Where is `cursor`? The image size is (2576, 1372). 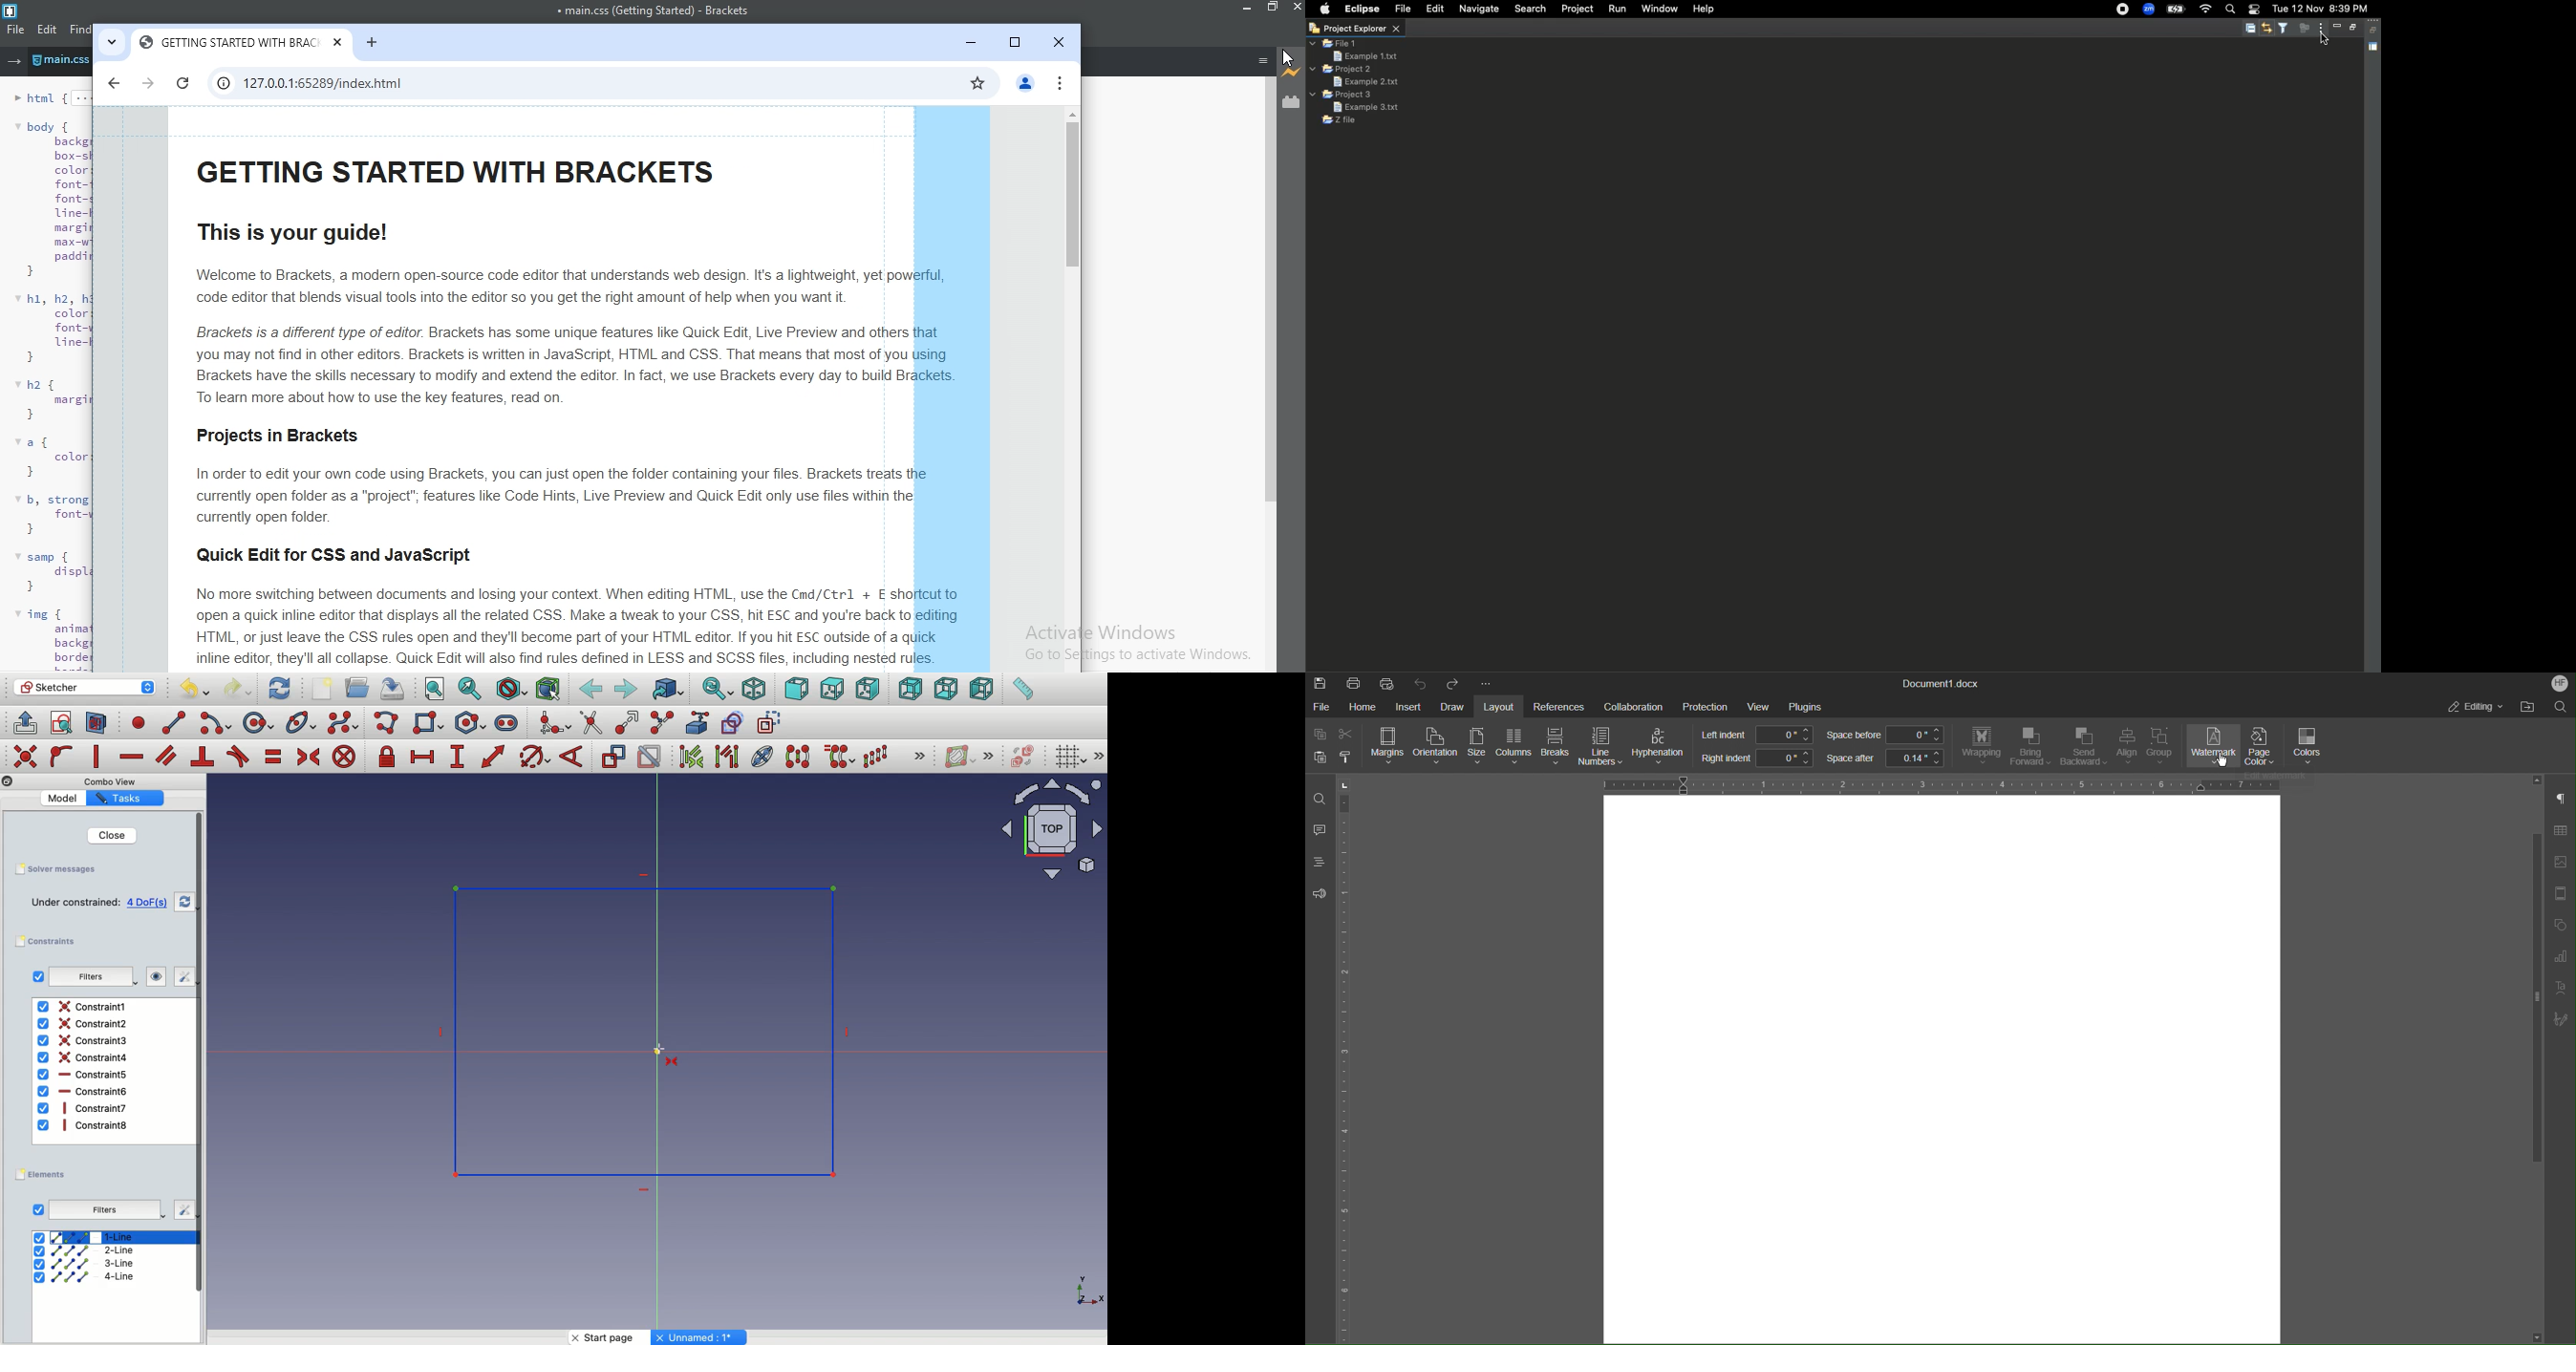
cursor is located at coordinates (1284, 59).